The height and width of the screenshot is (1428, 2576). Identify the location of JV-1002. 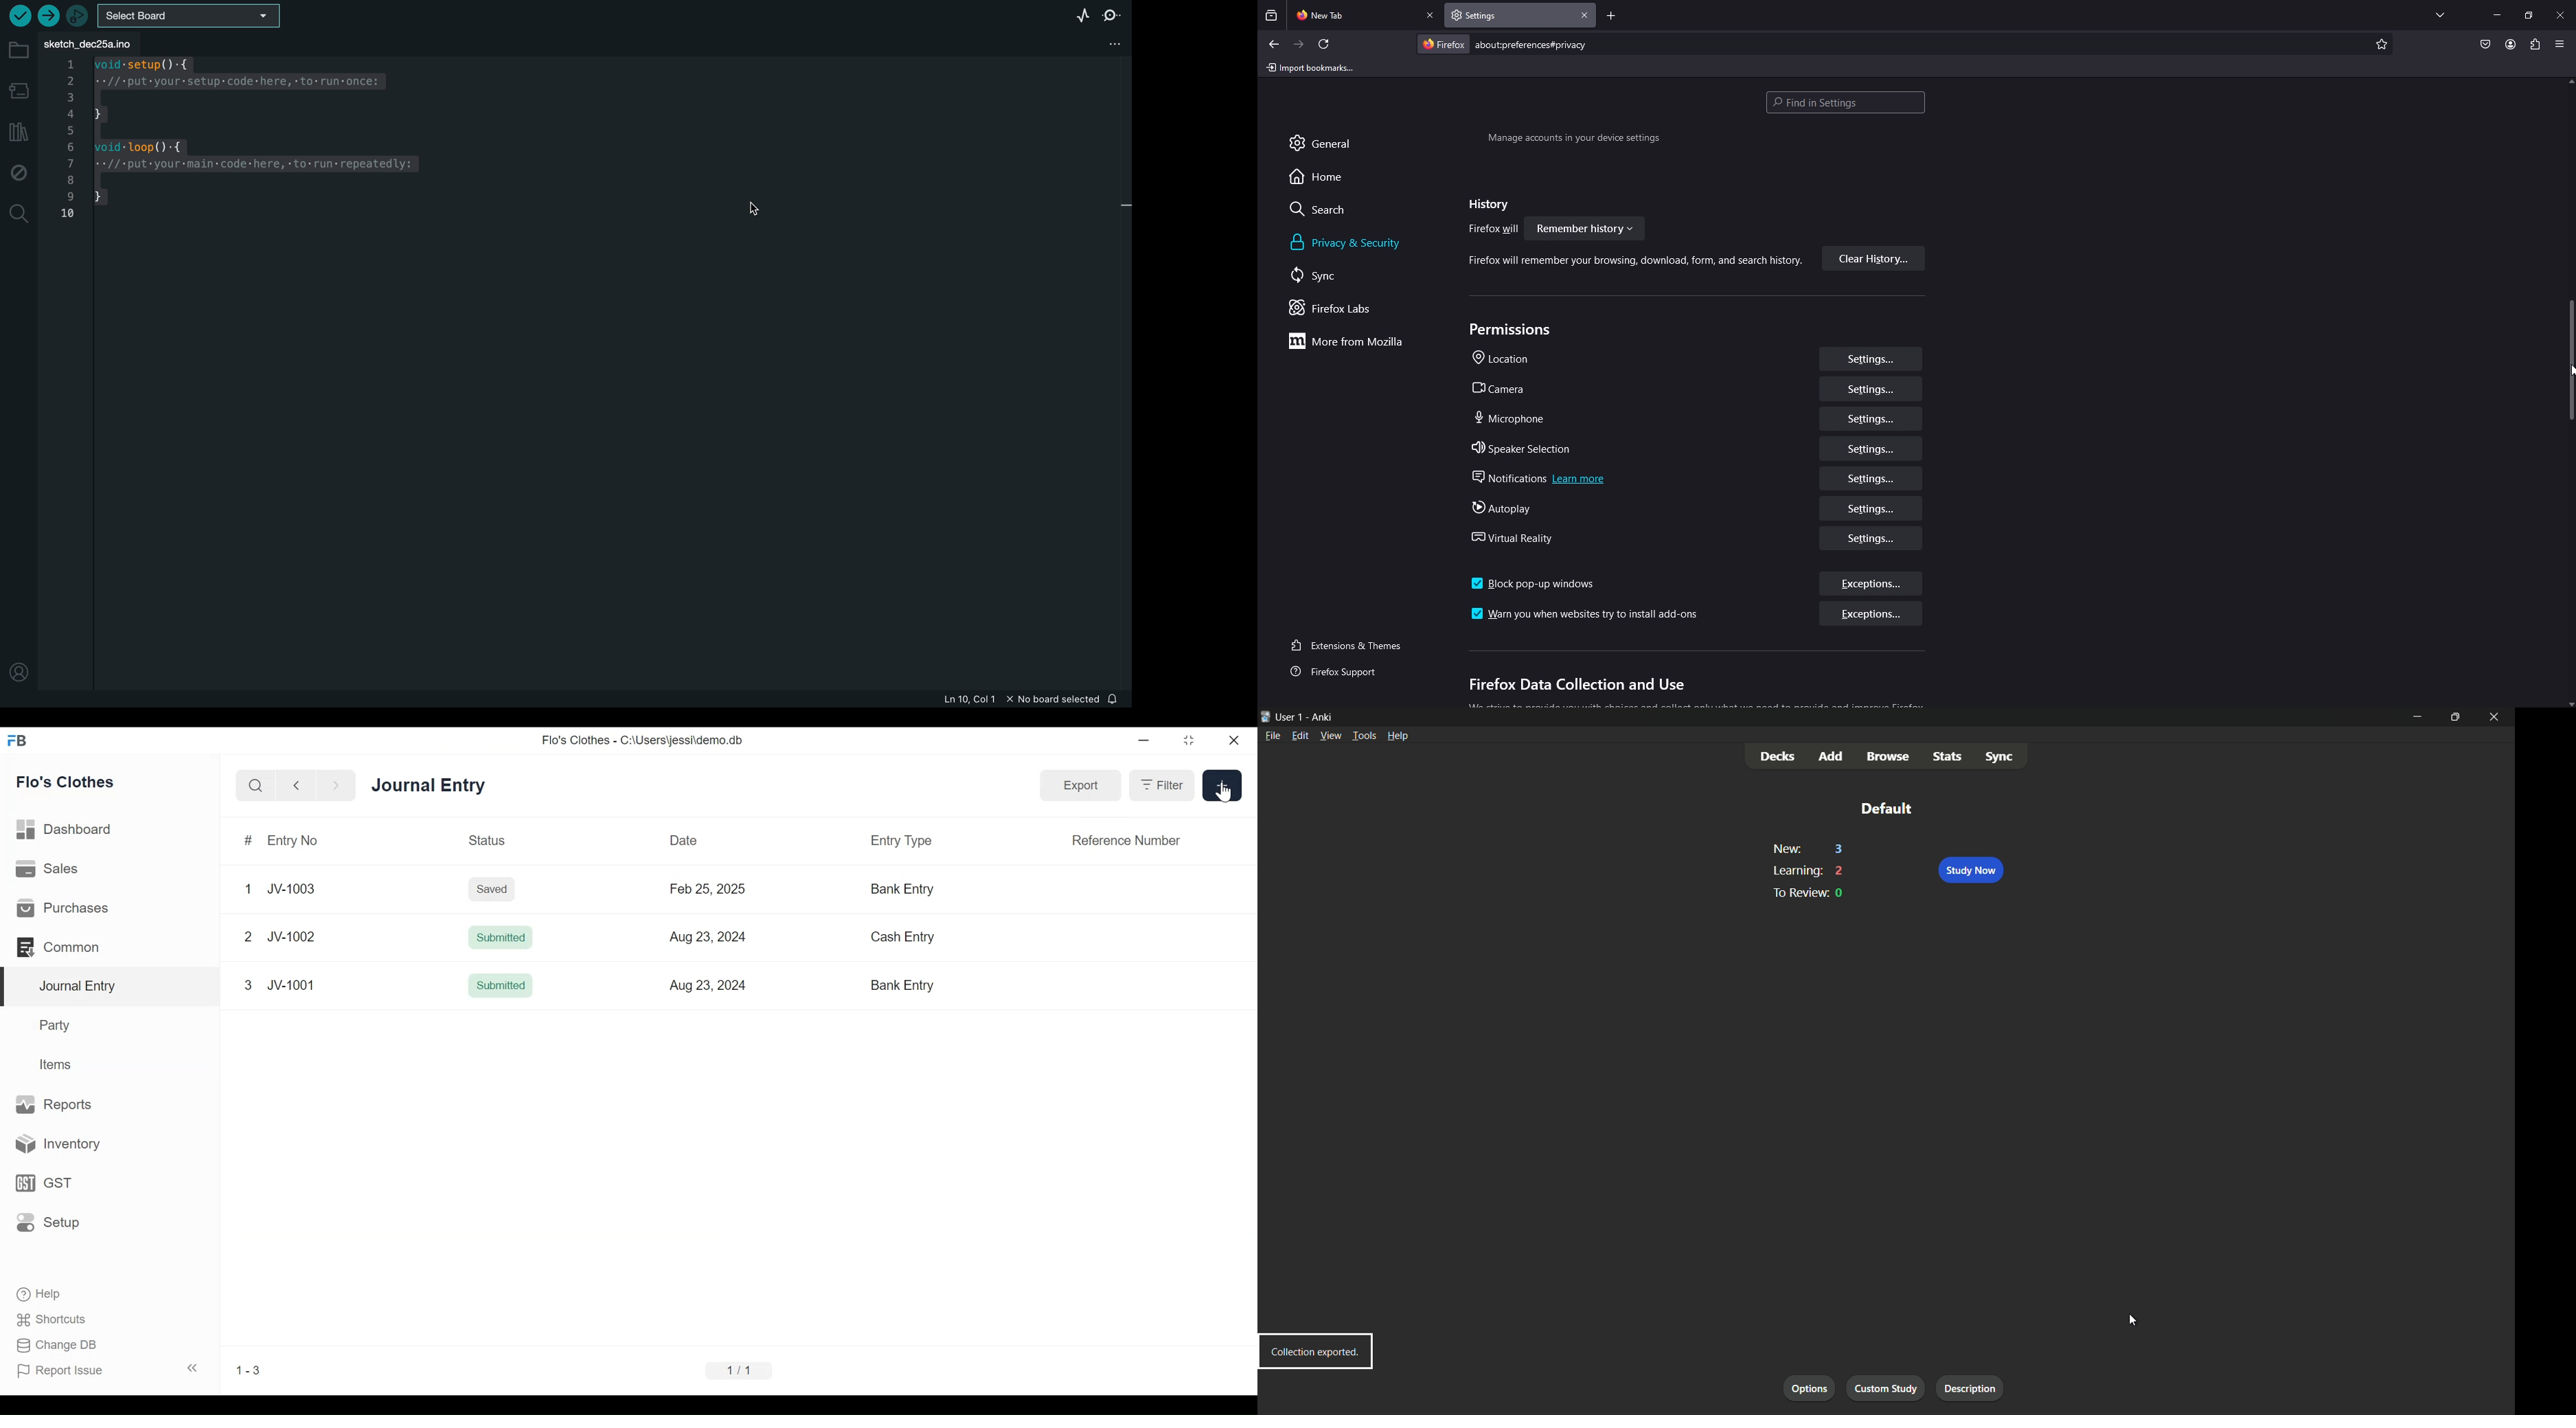
(292, 937).